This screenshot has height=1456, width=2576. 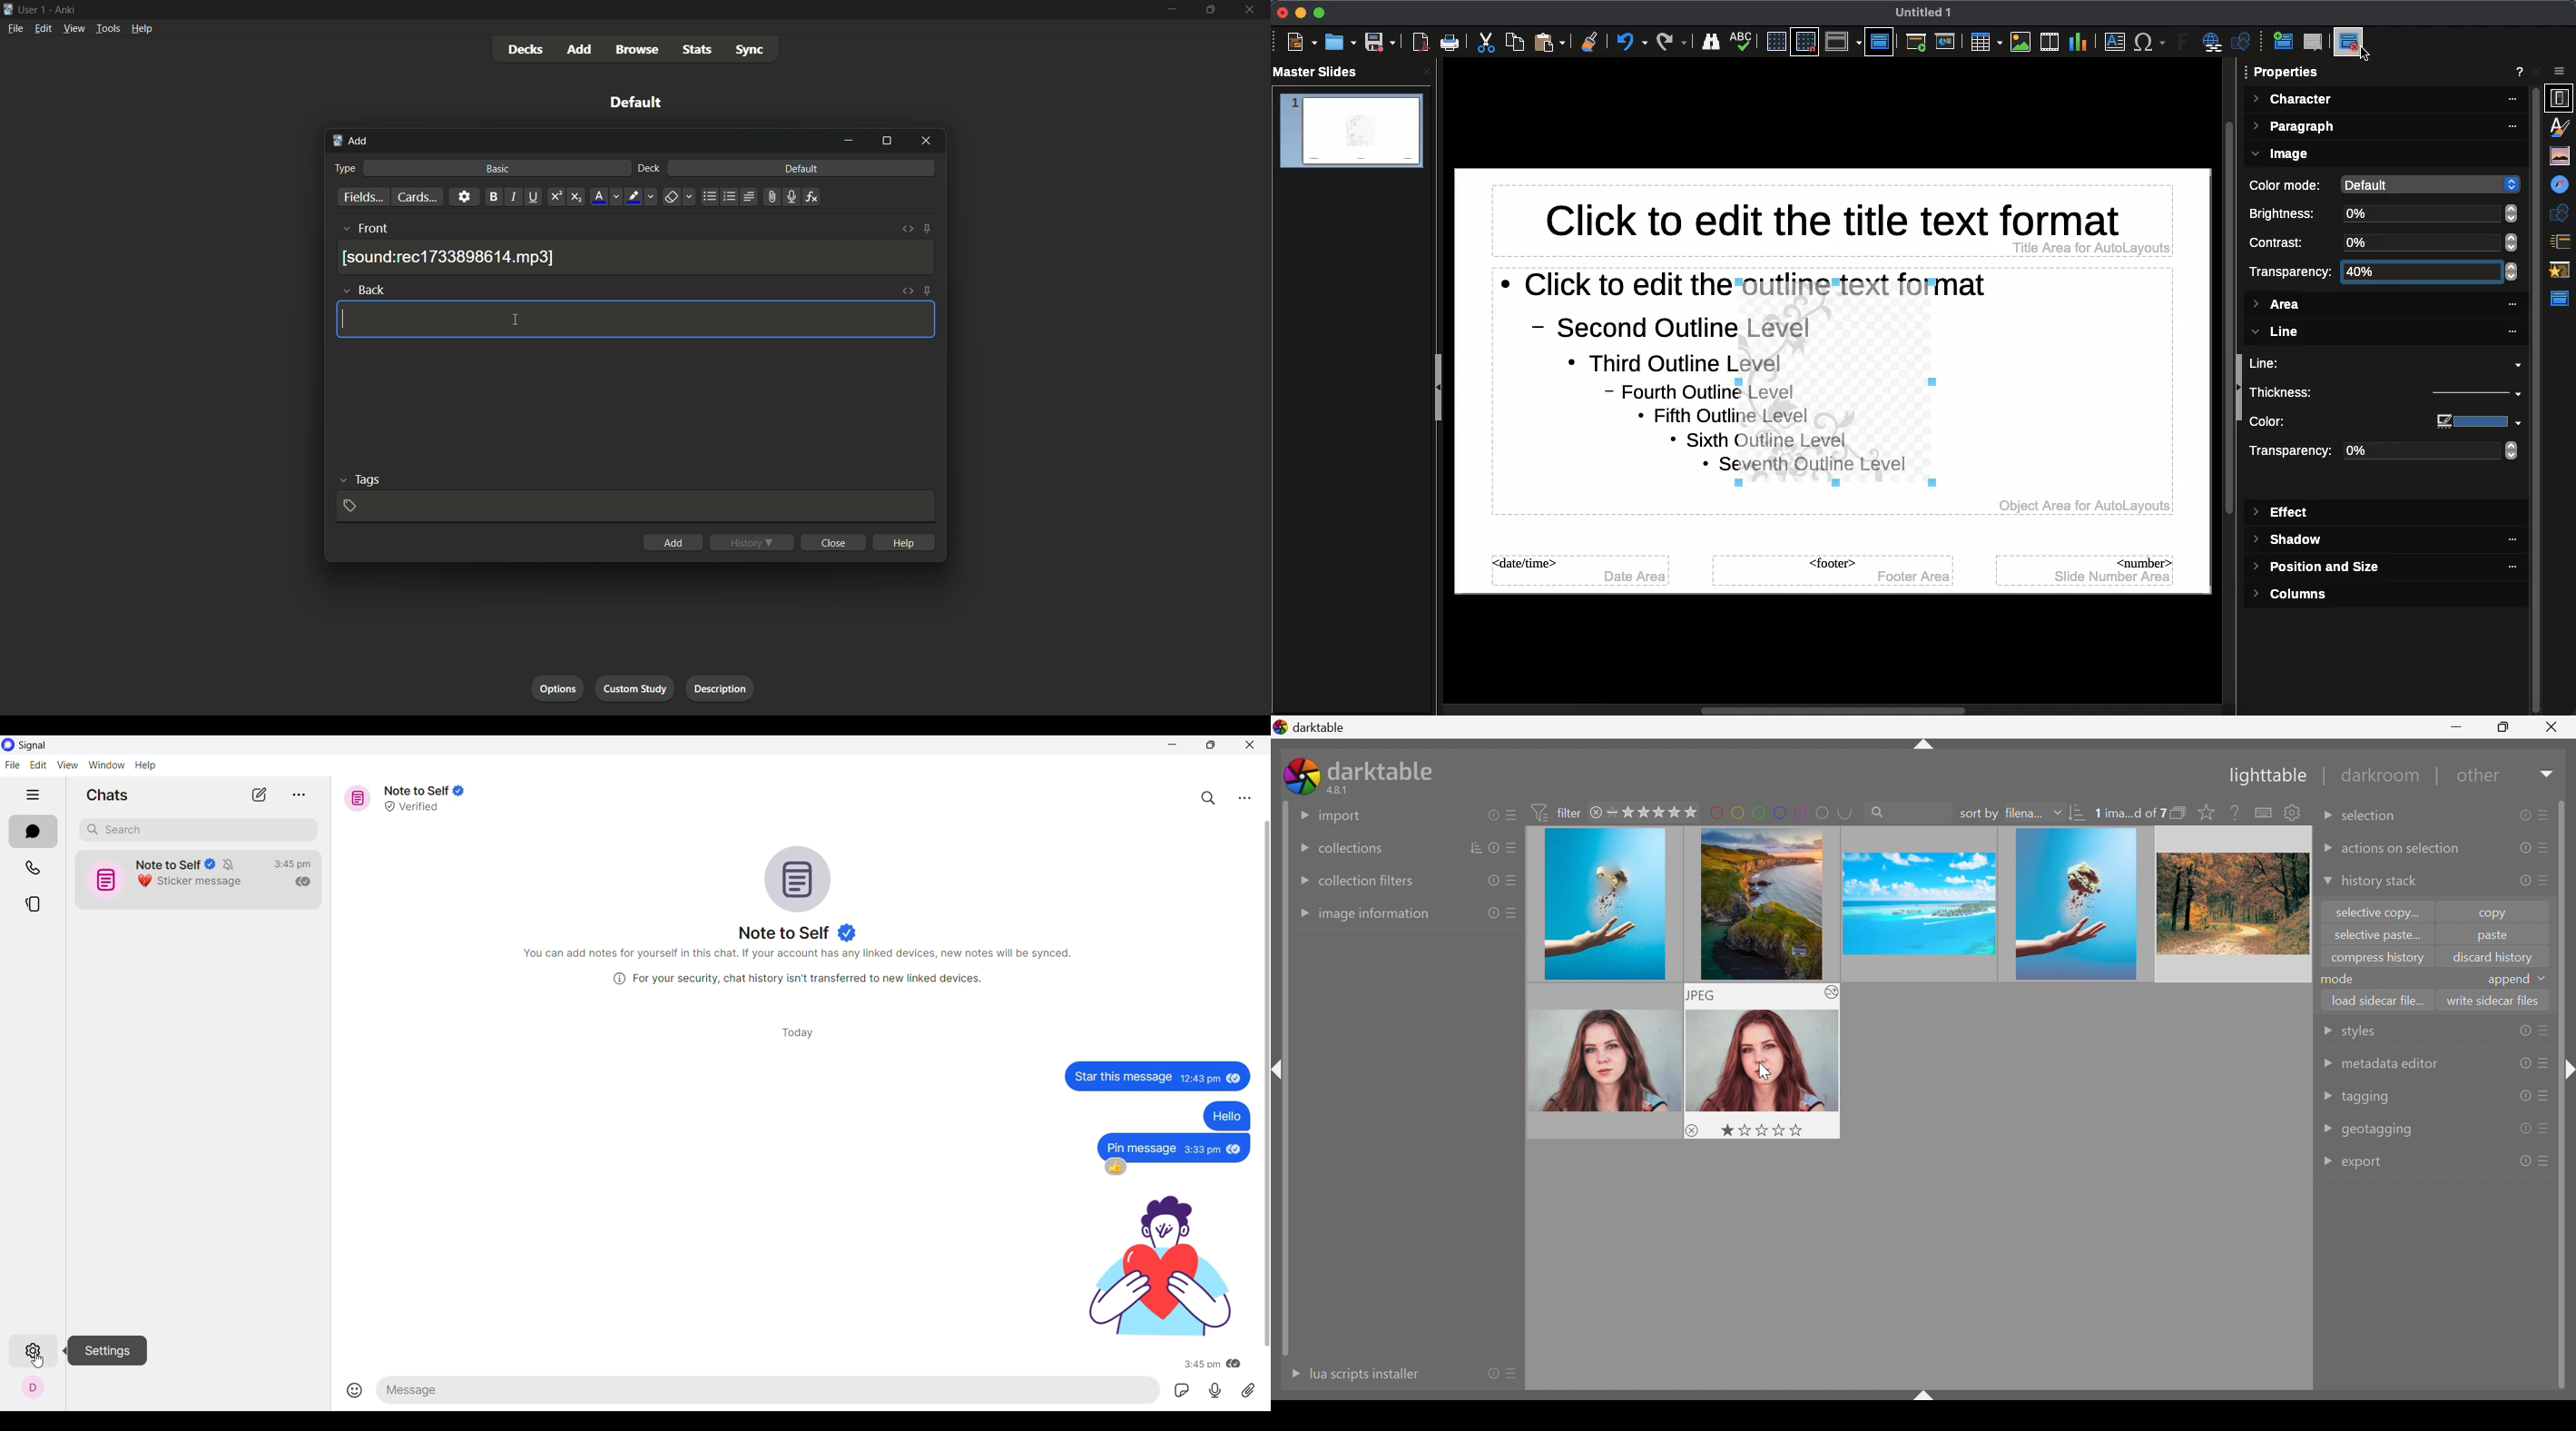 I want to click on alignment, so click(x=749, y=198).